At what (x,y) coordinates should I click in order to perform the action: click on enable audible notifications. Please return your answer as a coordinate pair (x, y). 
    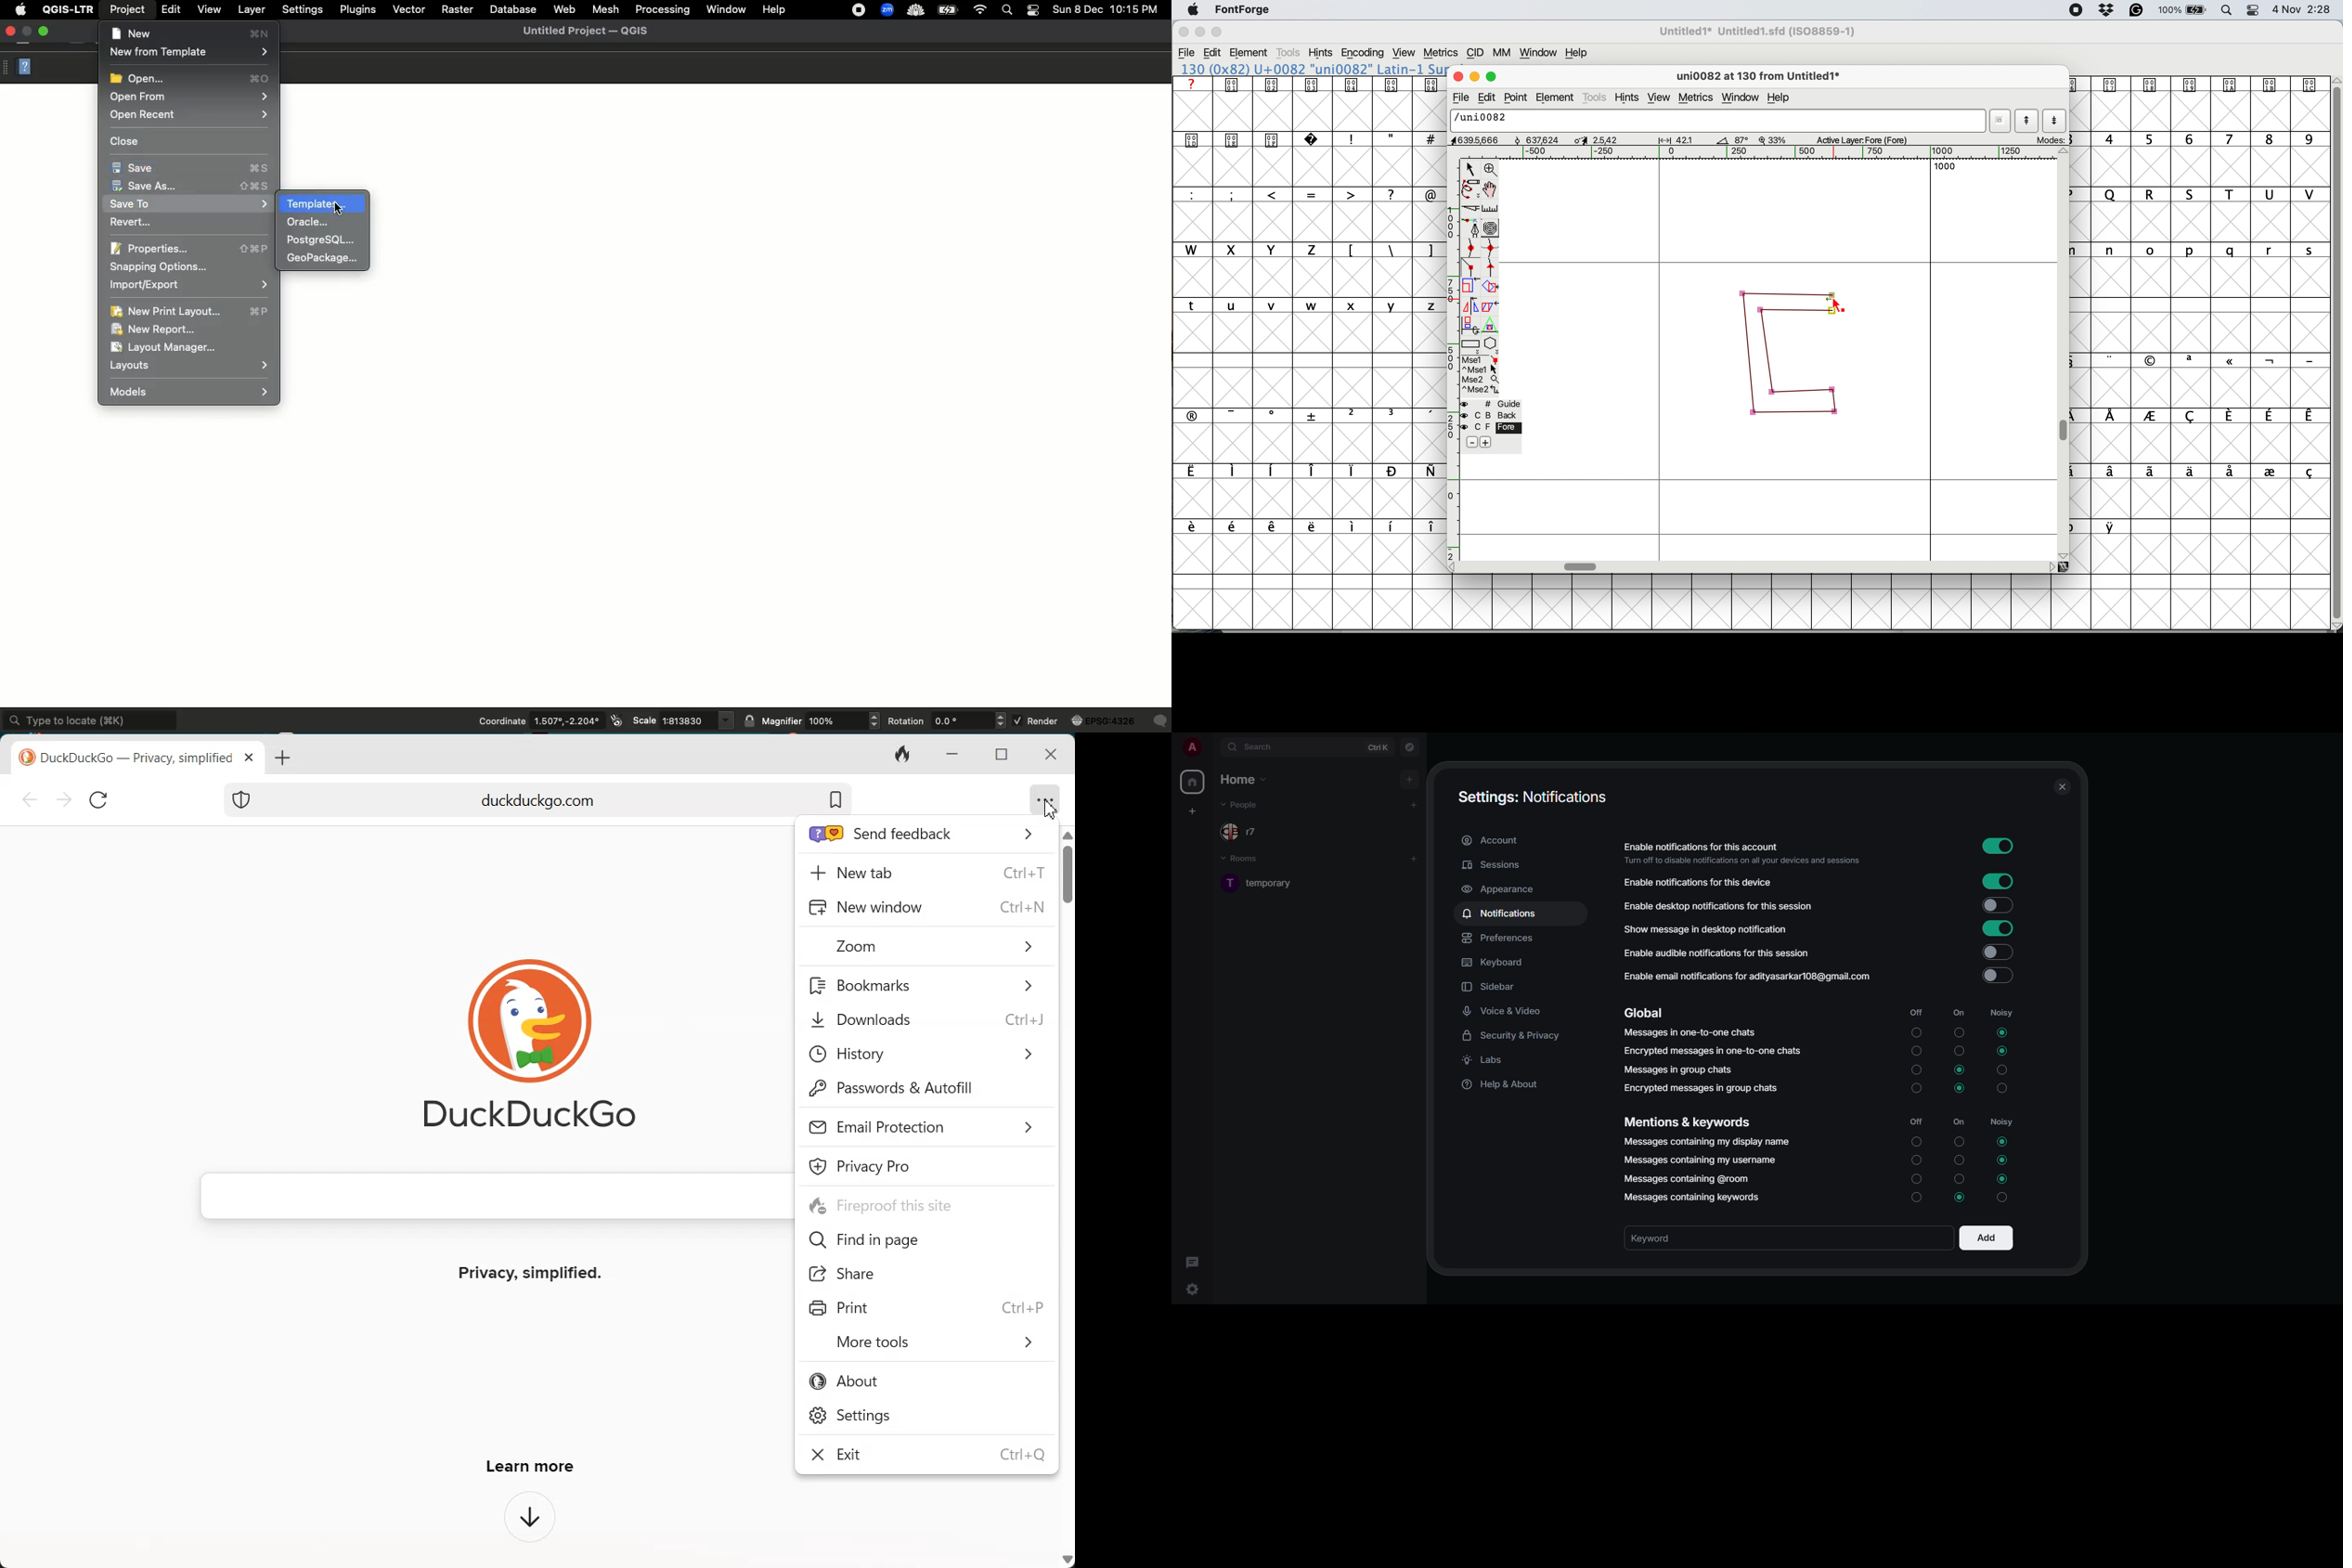
    Looking at the image, I should click on (1715, 952).